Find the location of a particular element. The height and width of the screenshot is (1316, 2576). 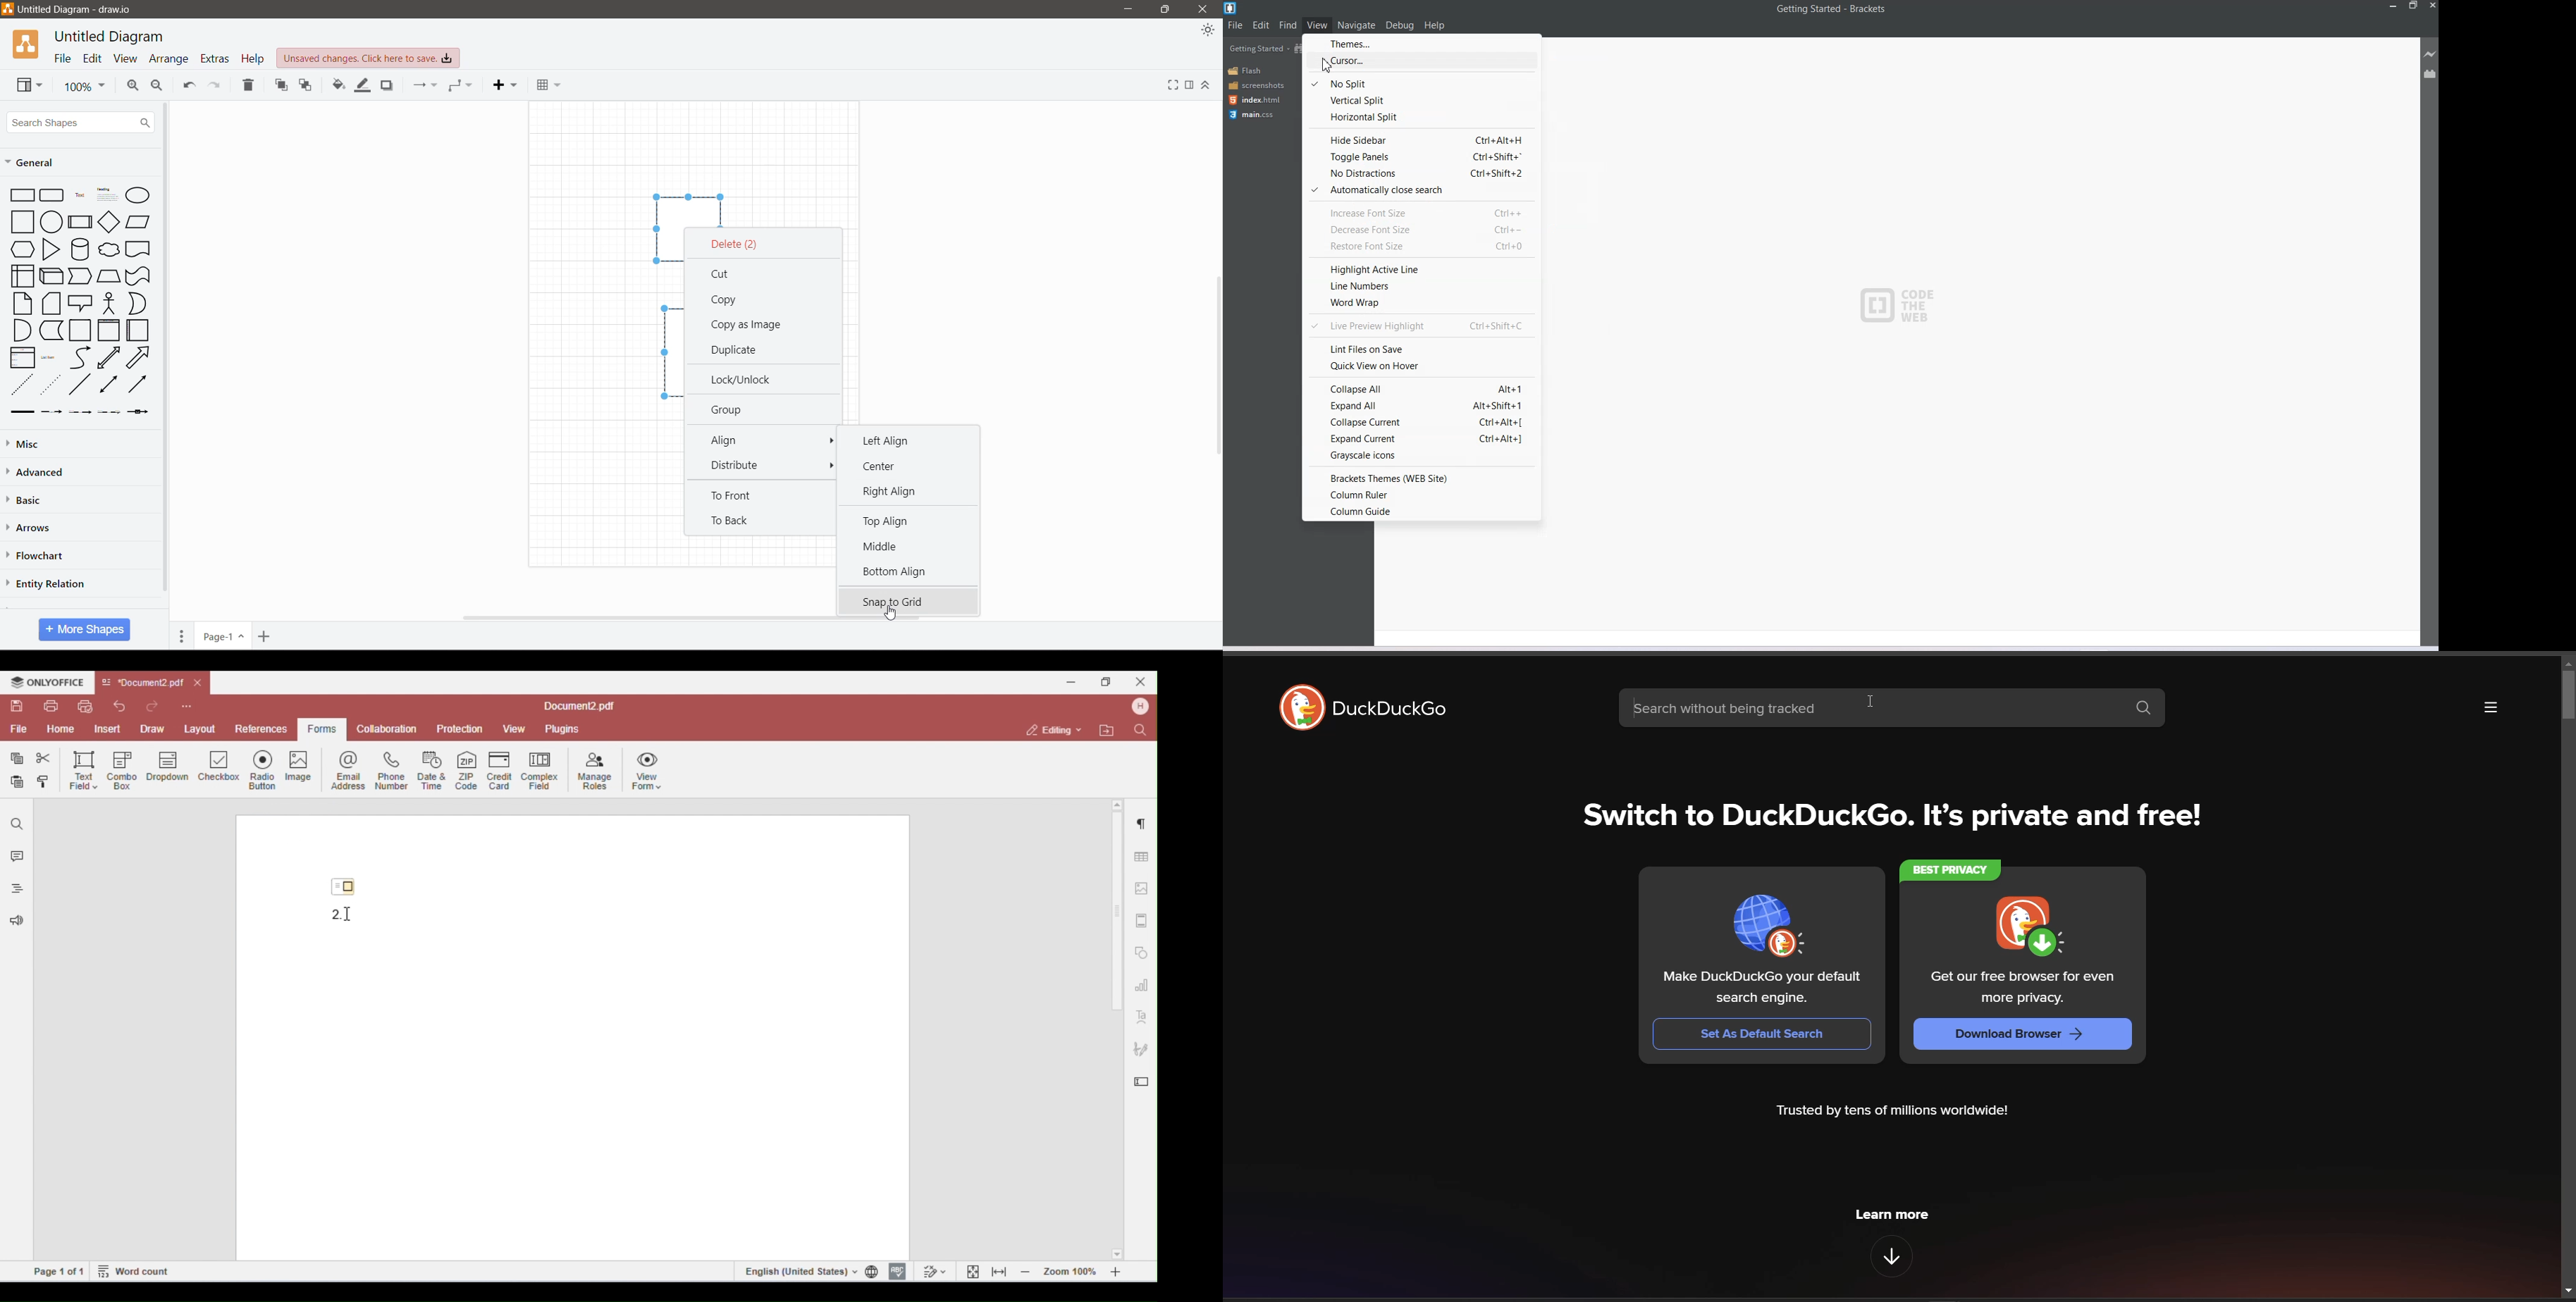

code the web icon is located at coordinates (1904, 308).